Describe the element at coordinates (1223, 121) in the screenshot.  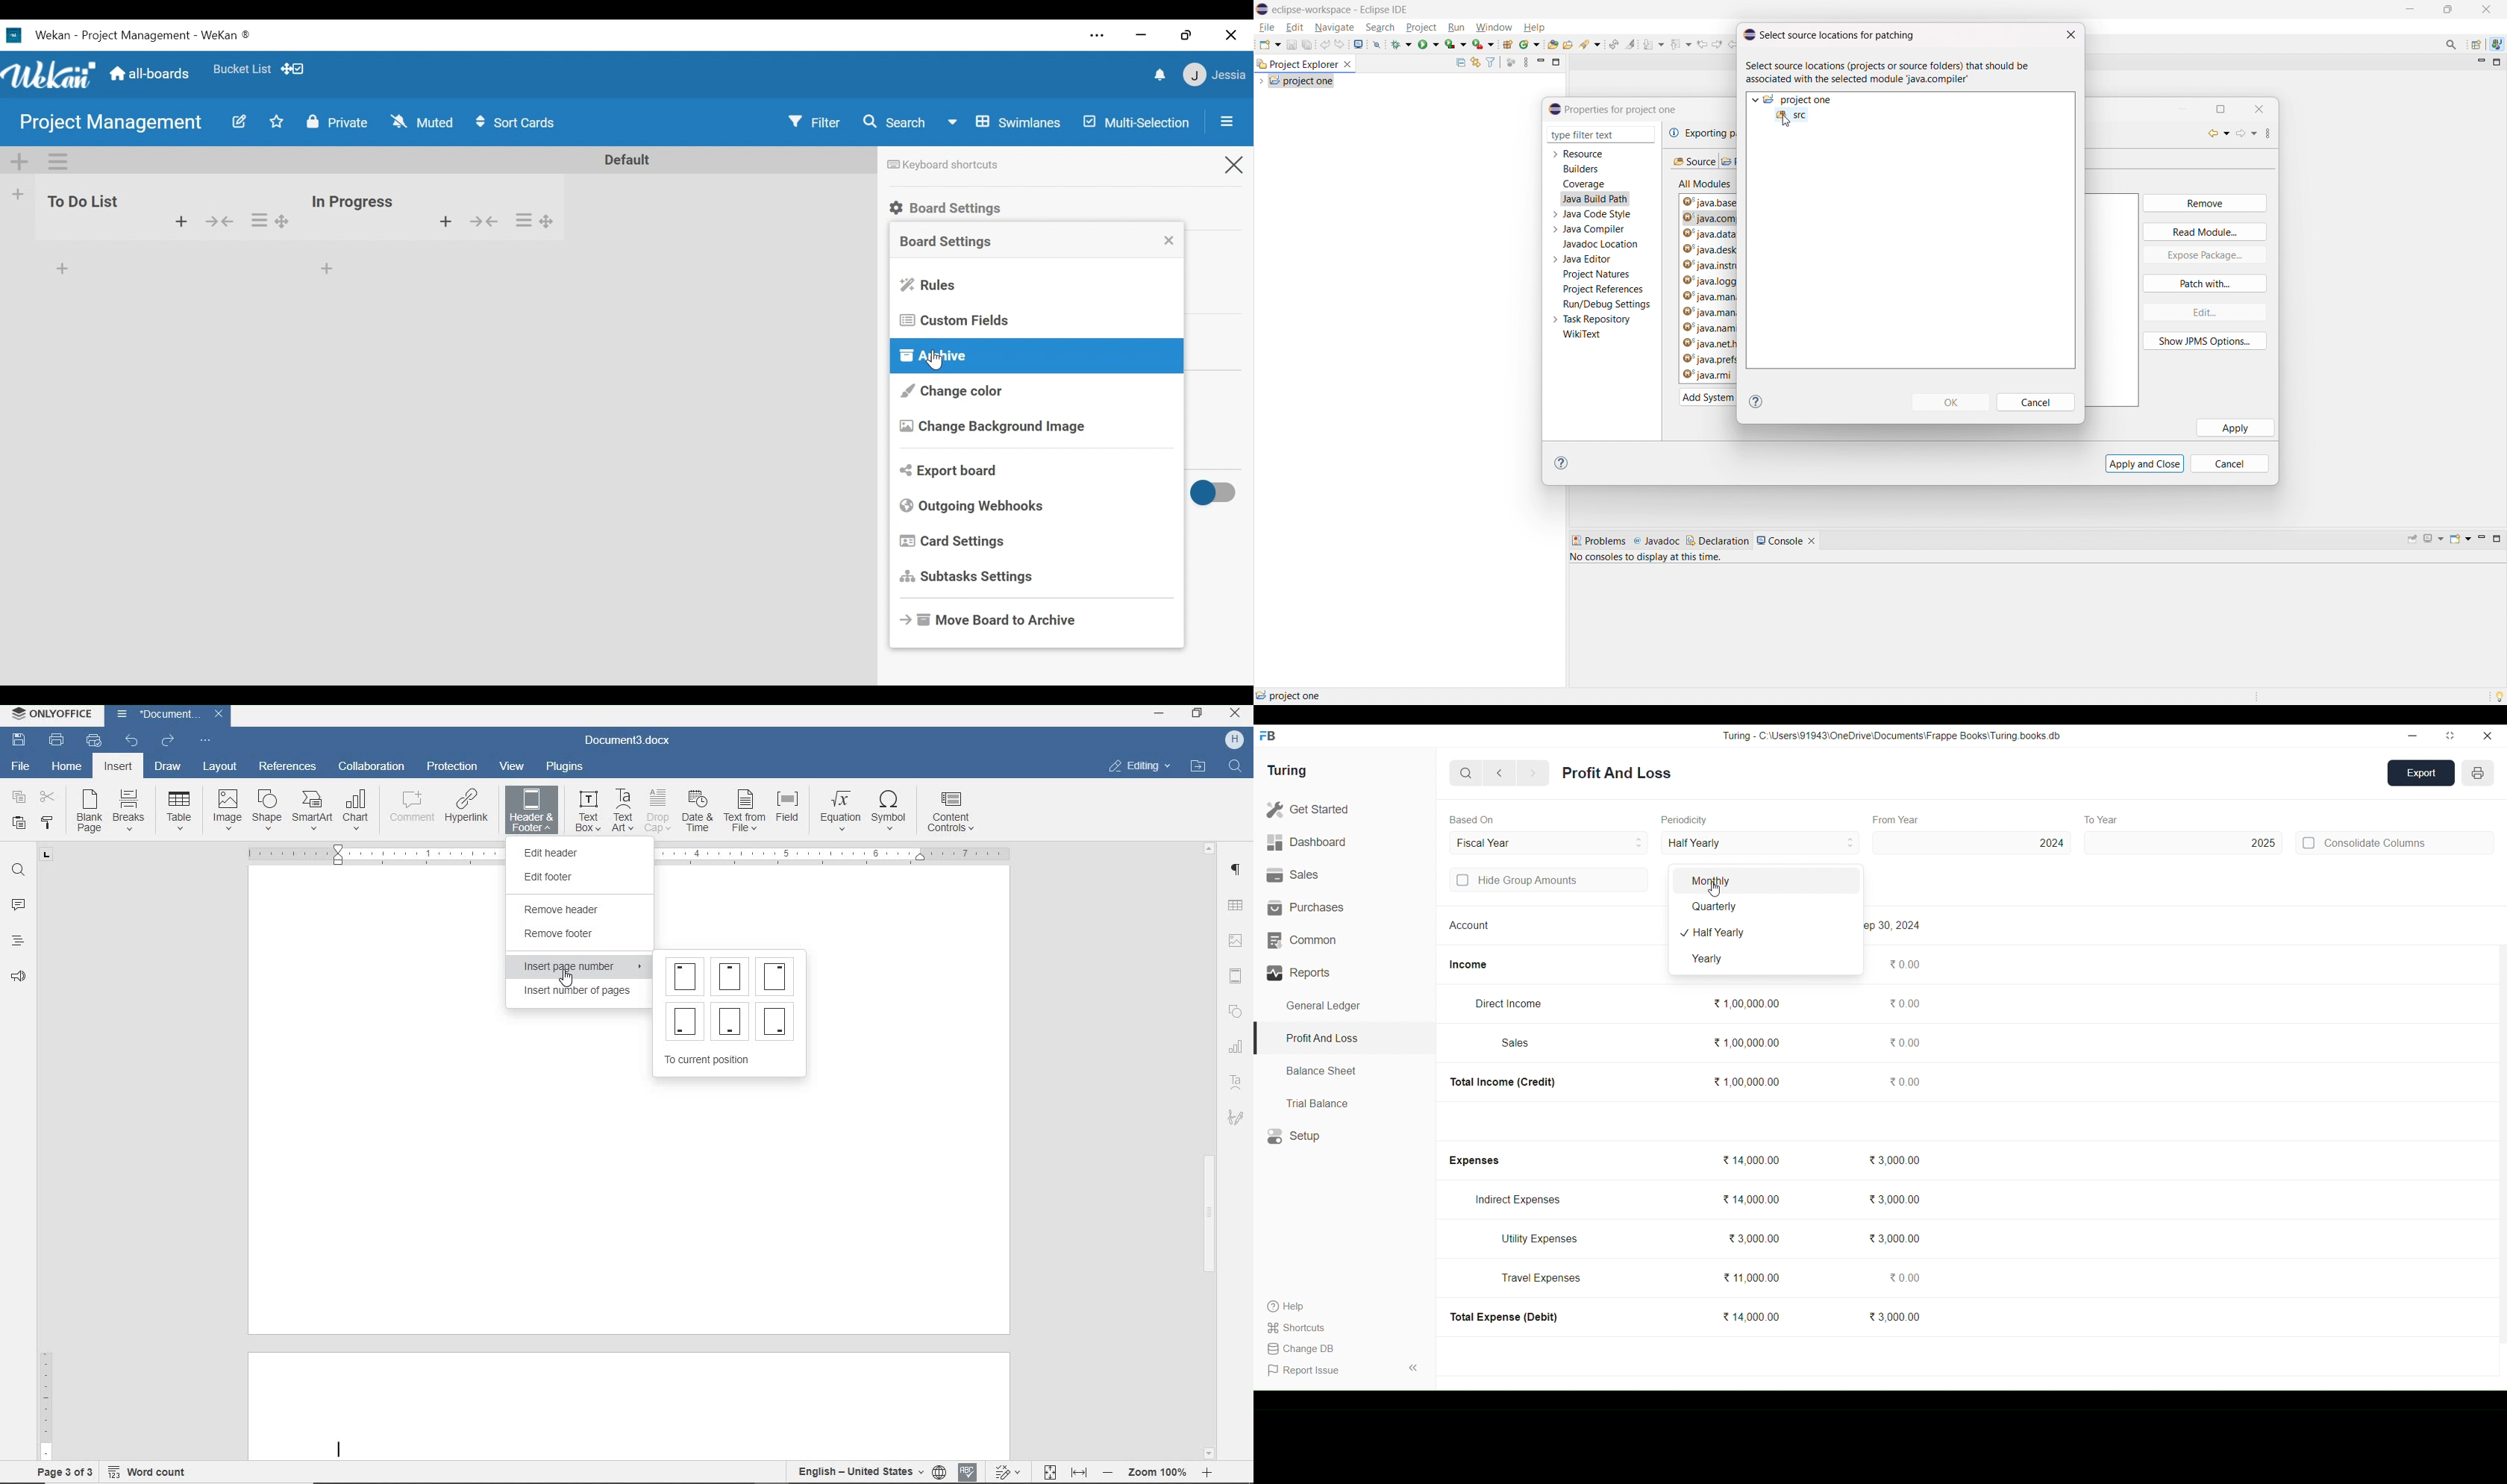
I see `Open/Close Sidebar` at that location.